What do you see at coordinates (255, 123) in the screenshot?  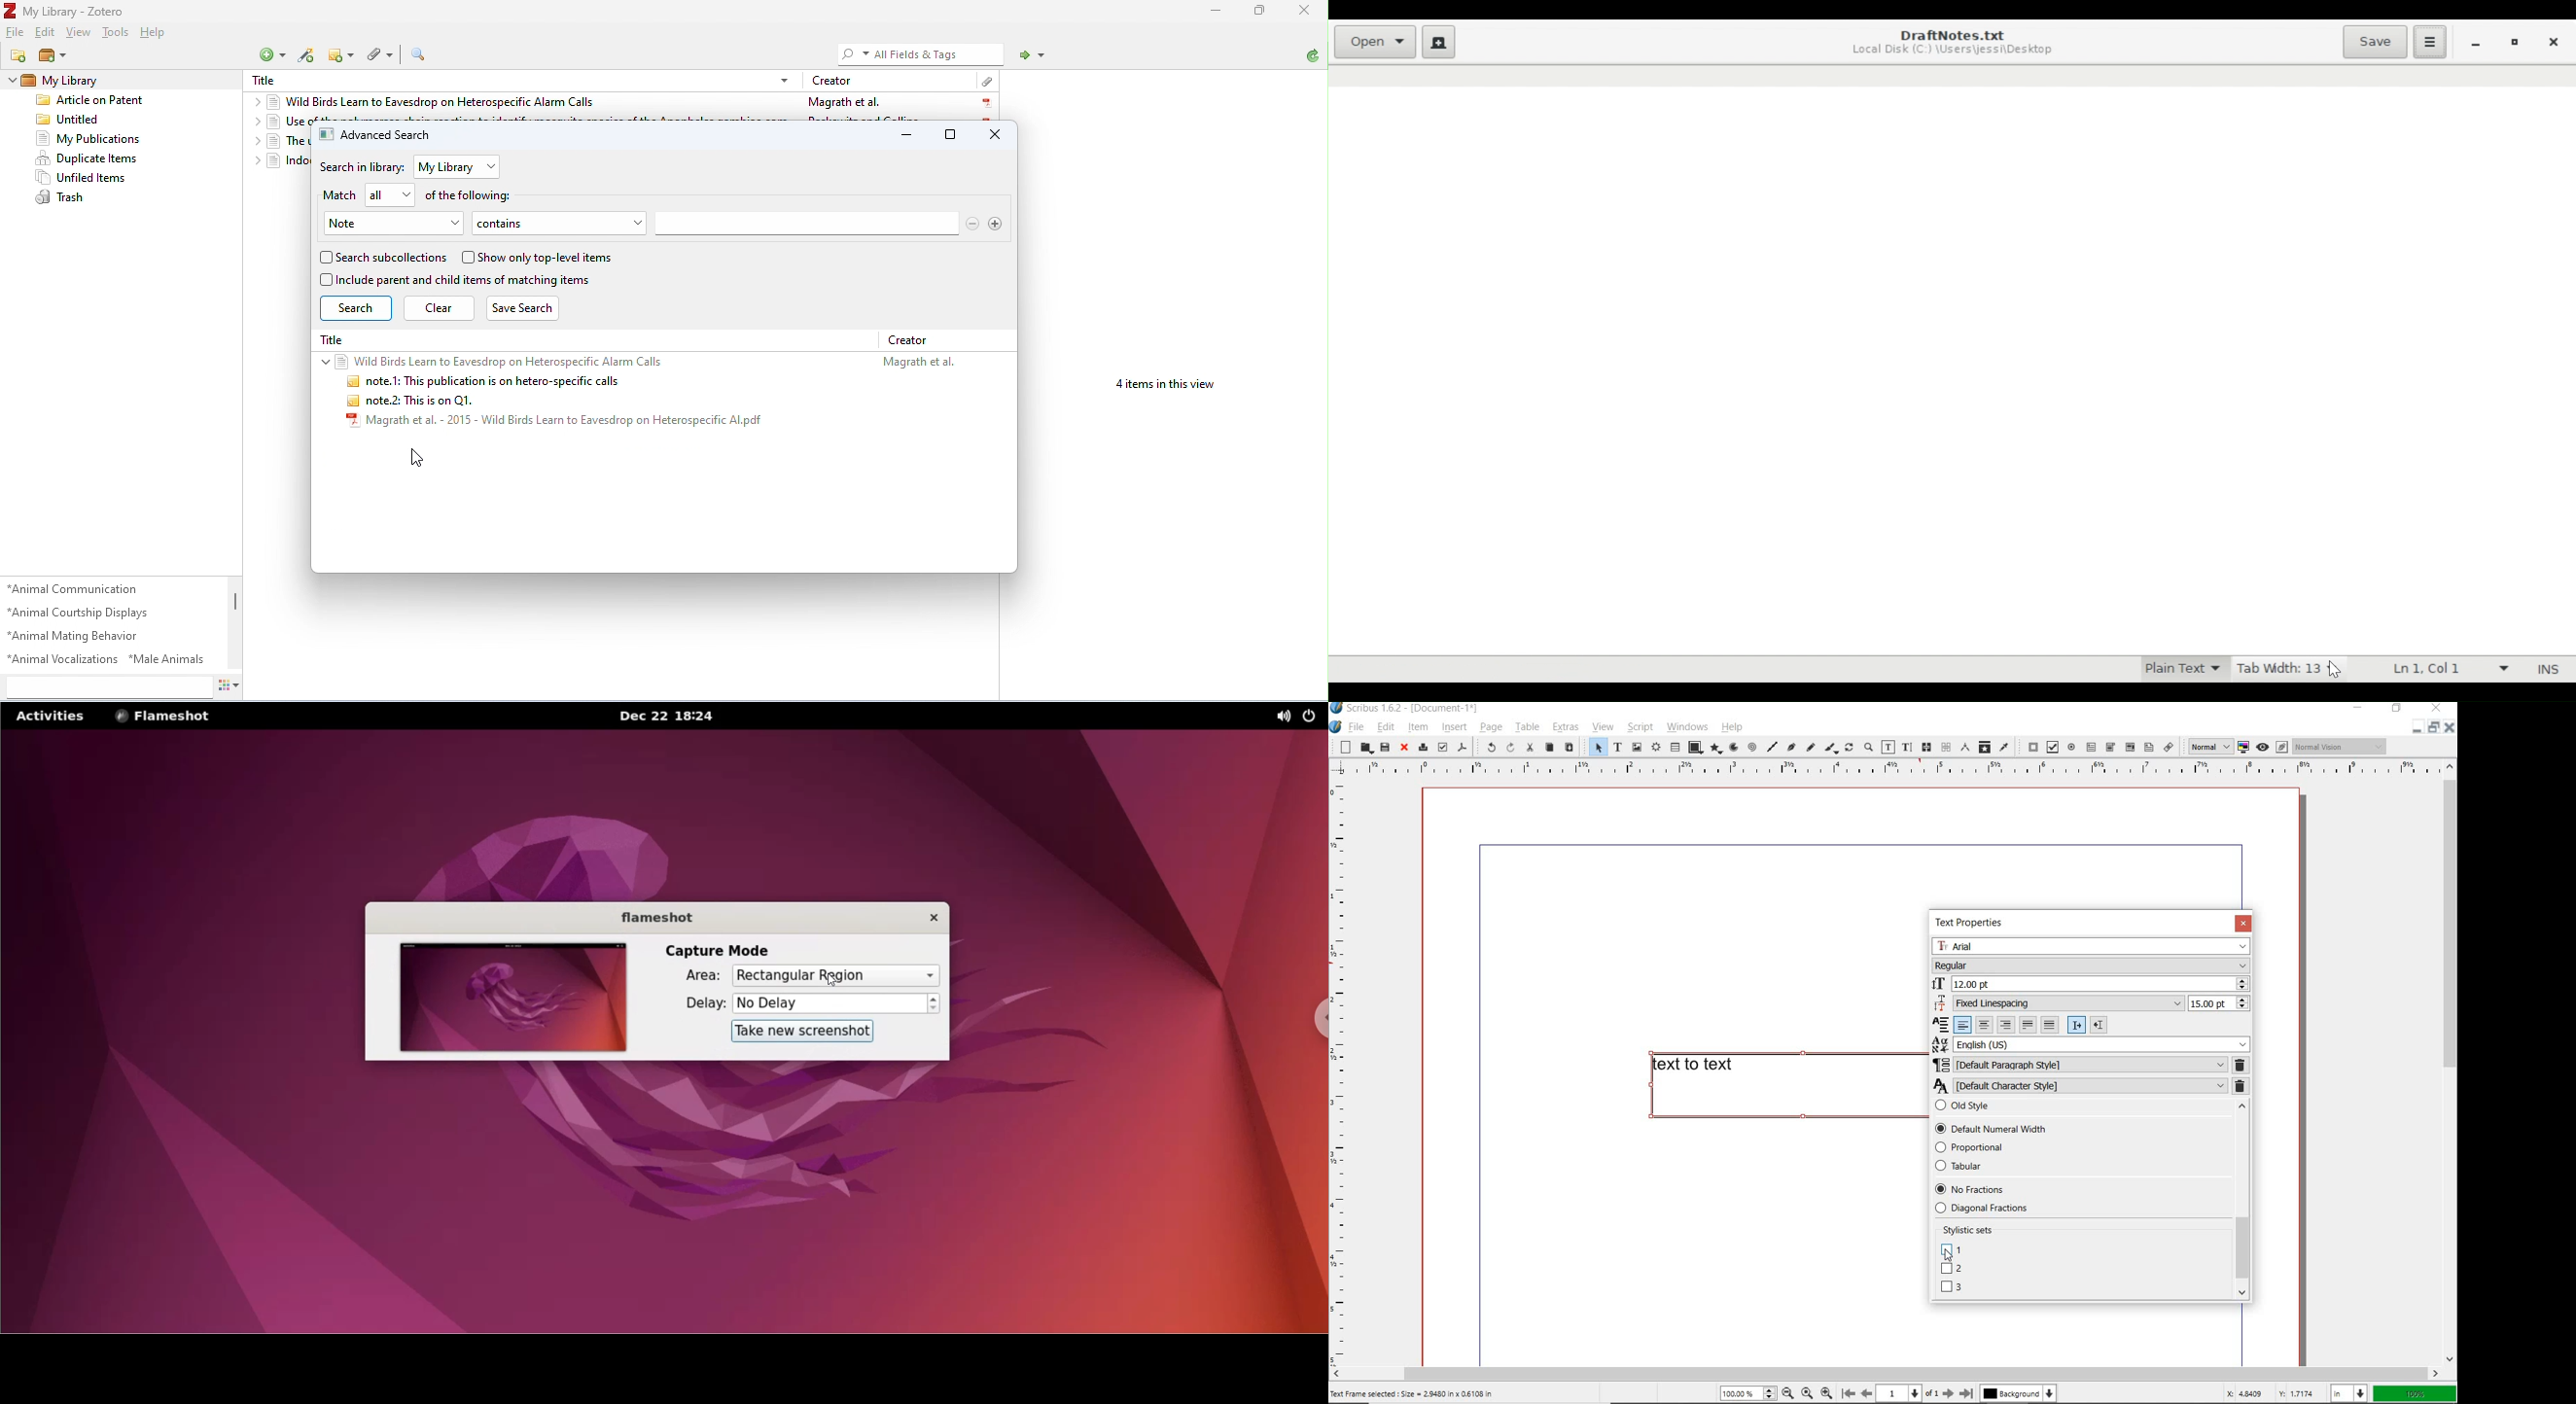 I see `drop-down` at bounding box center [255, 123].